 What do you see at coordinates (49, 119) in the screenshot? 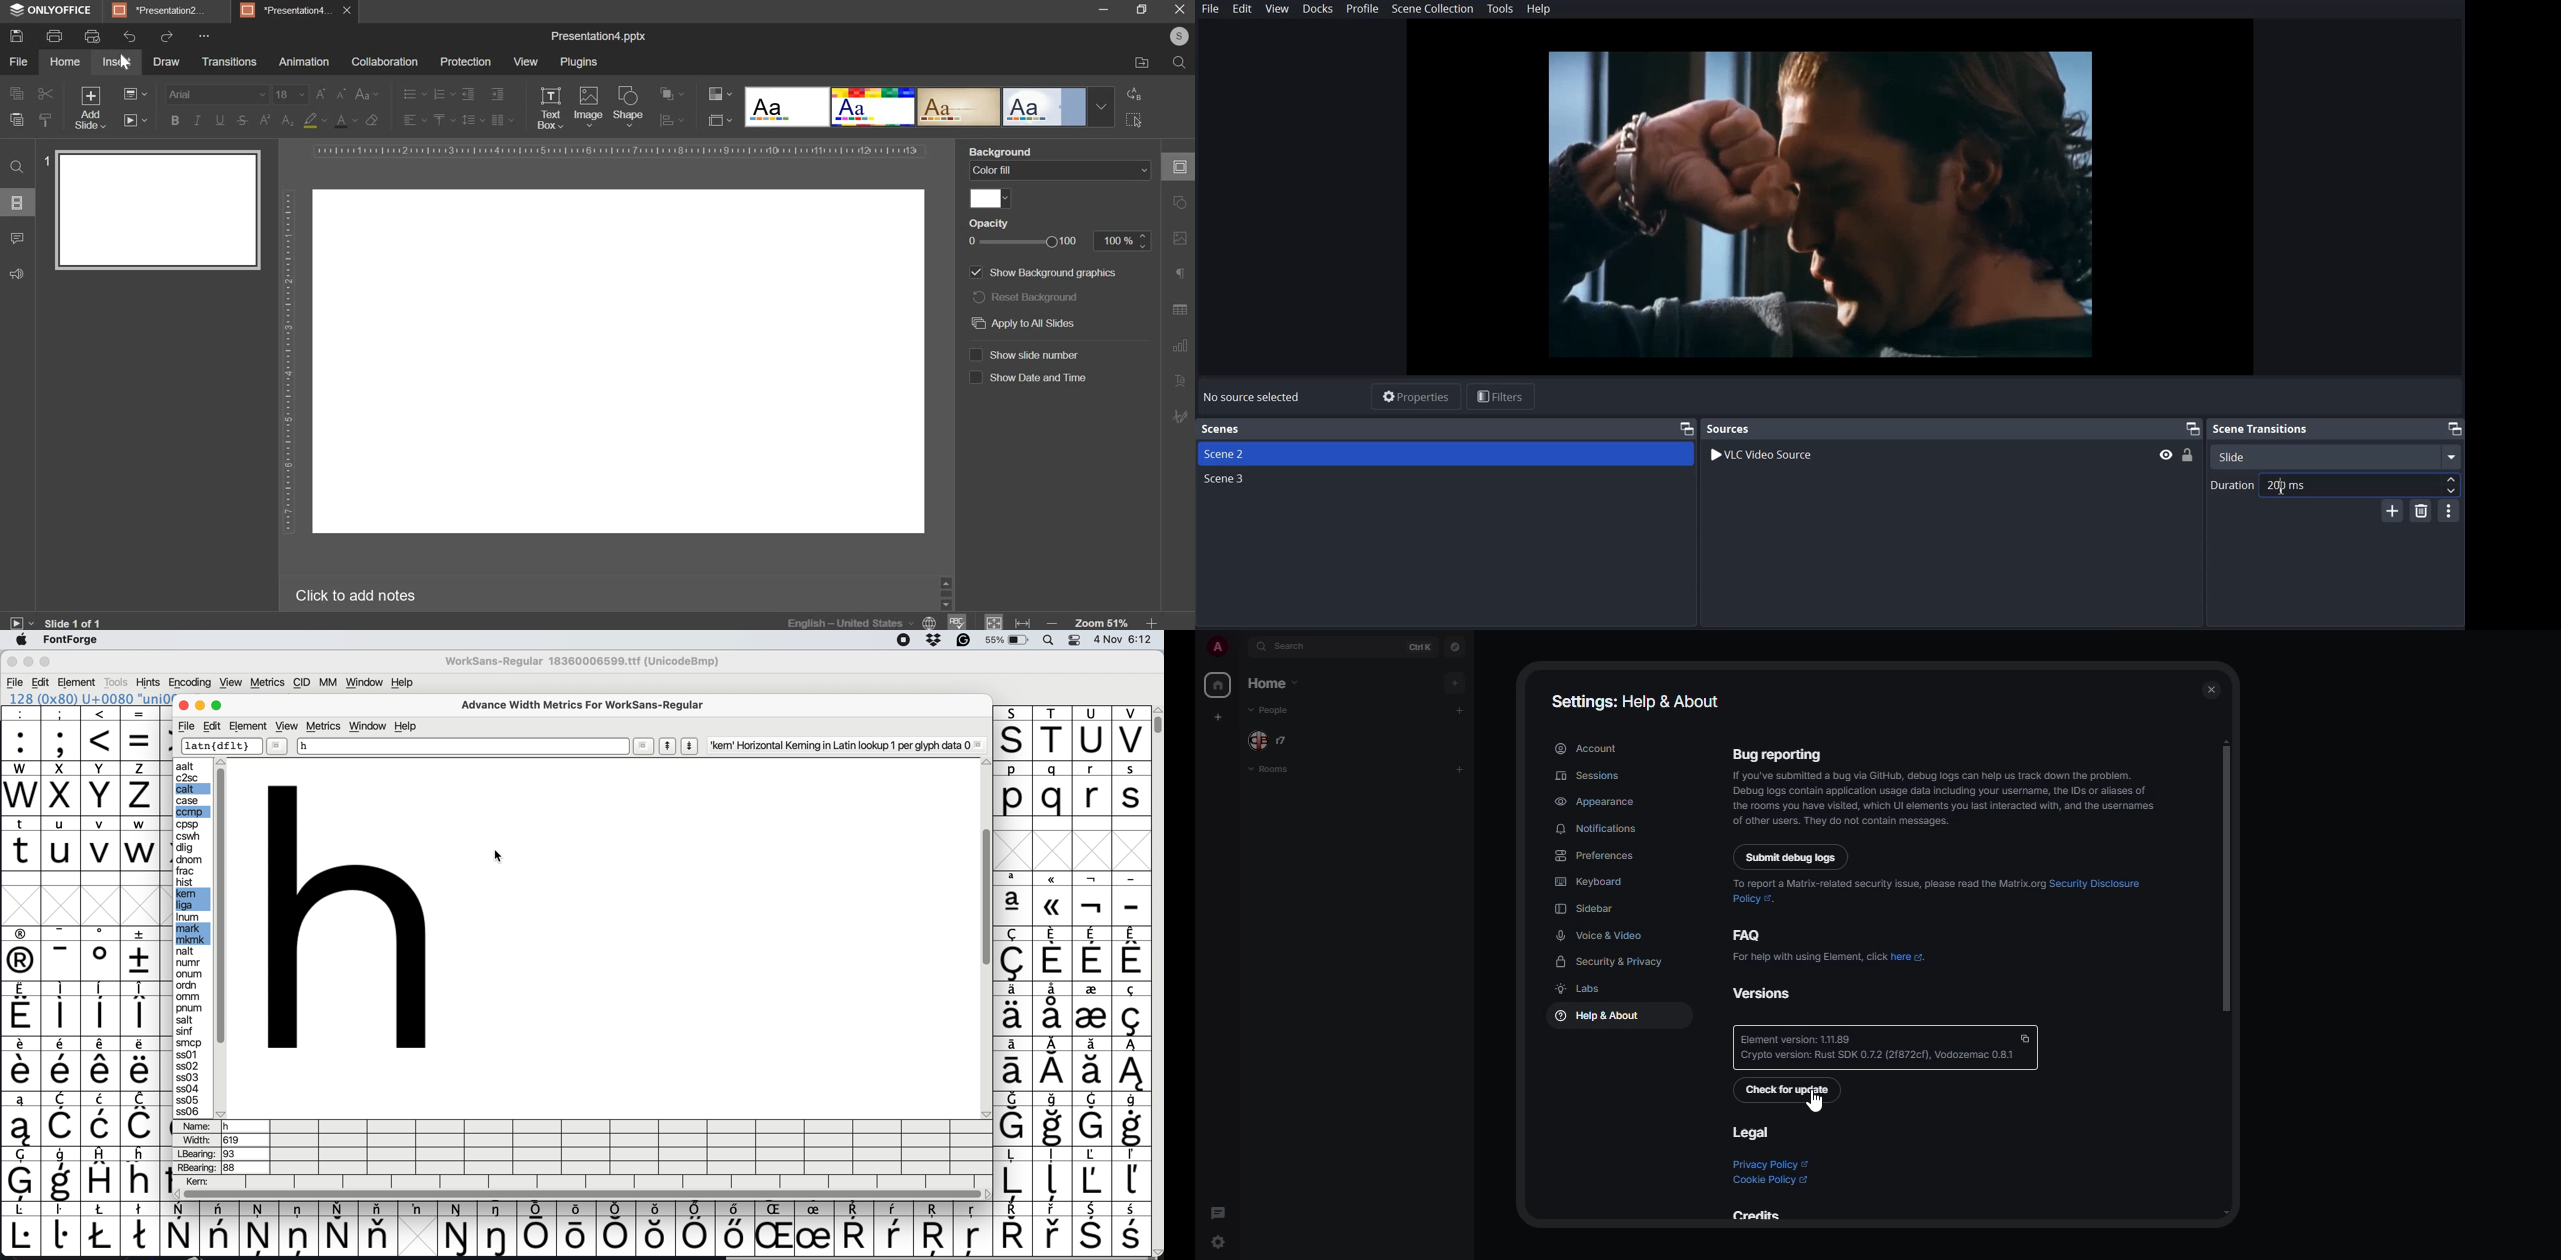
I see `copy style` at bounding box center [49, 119].